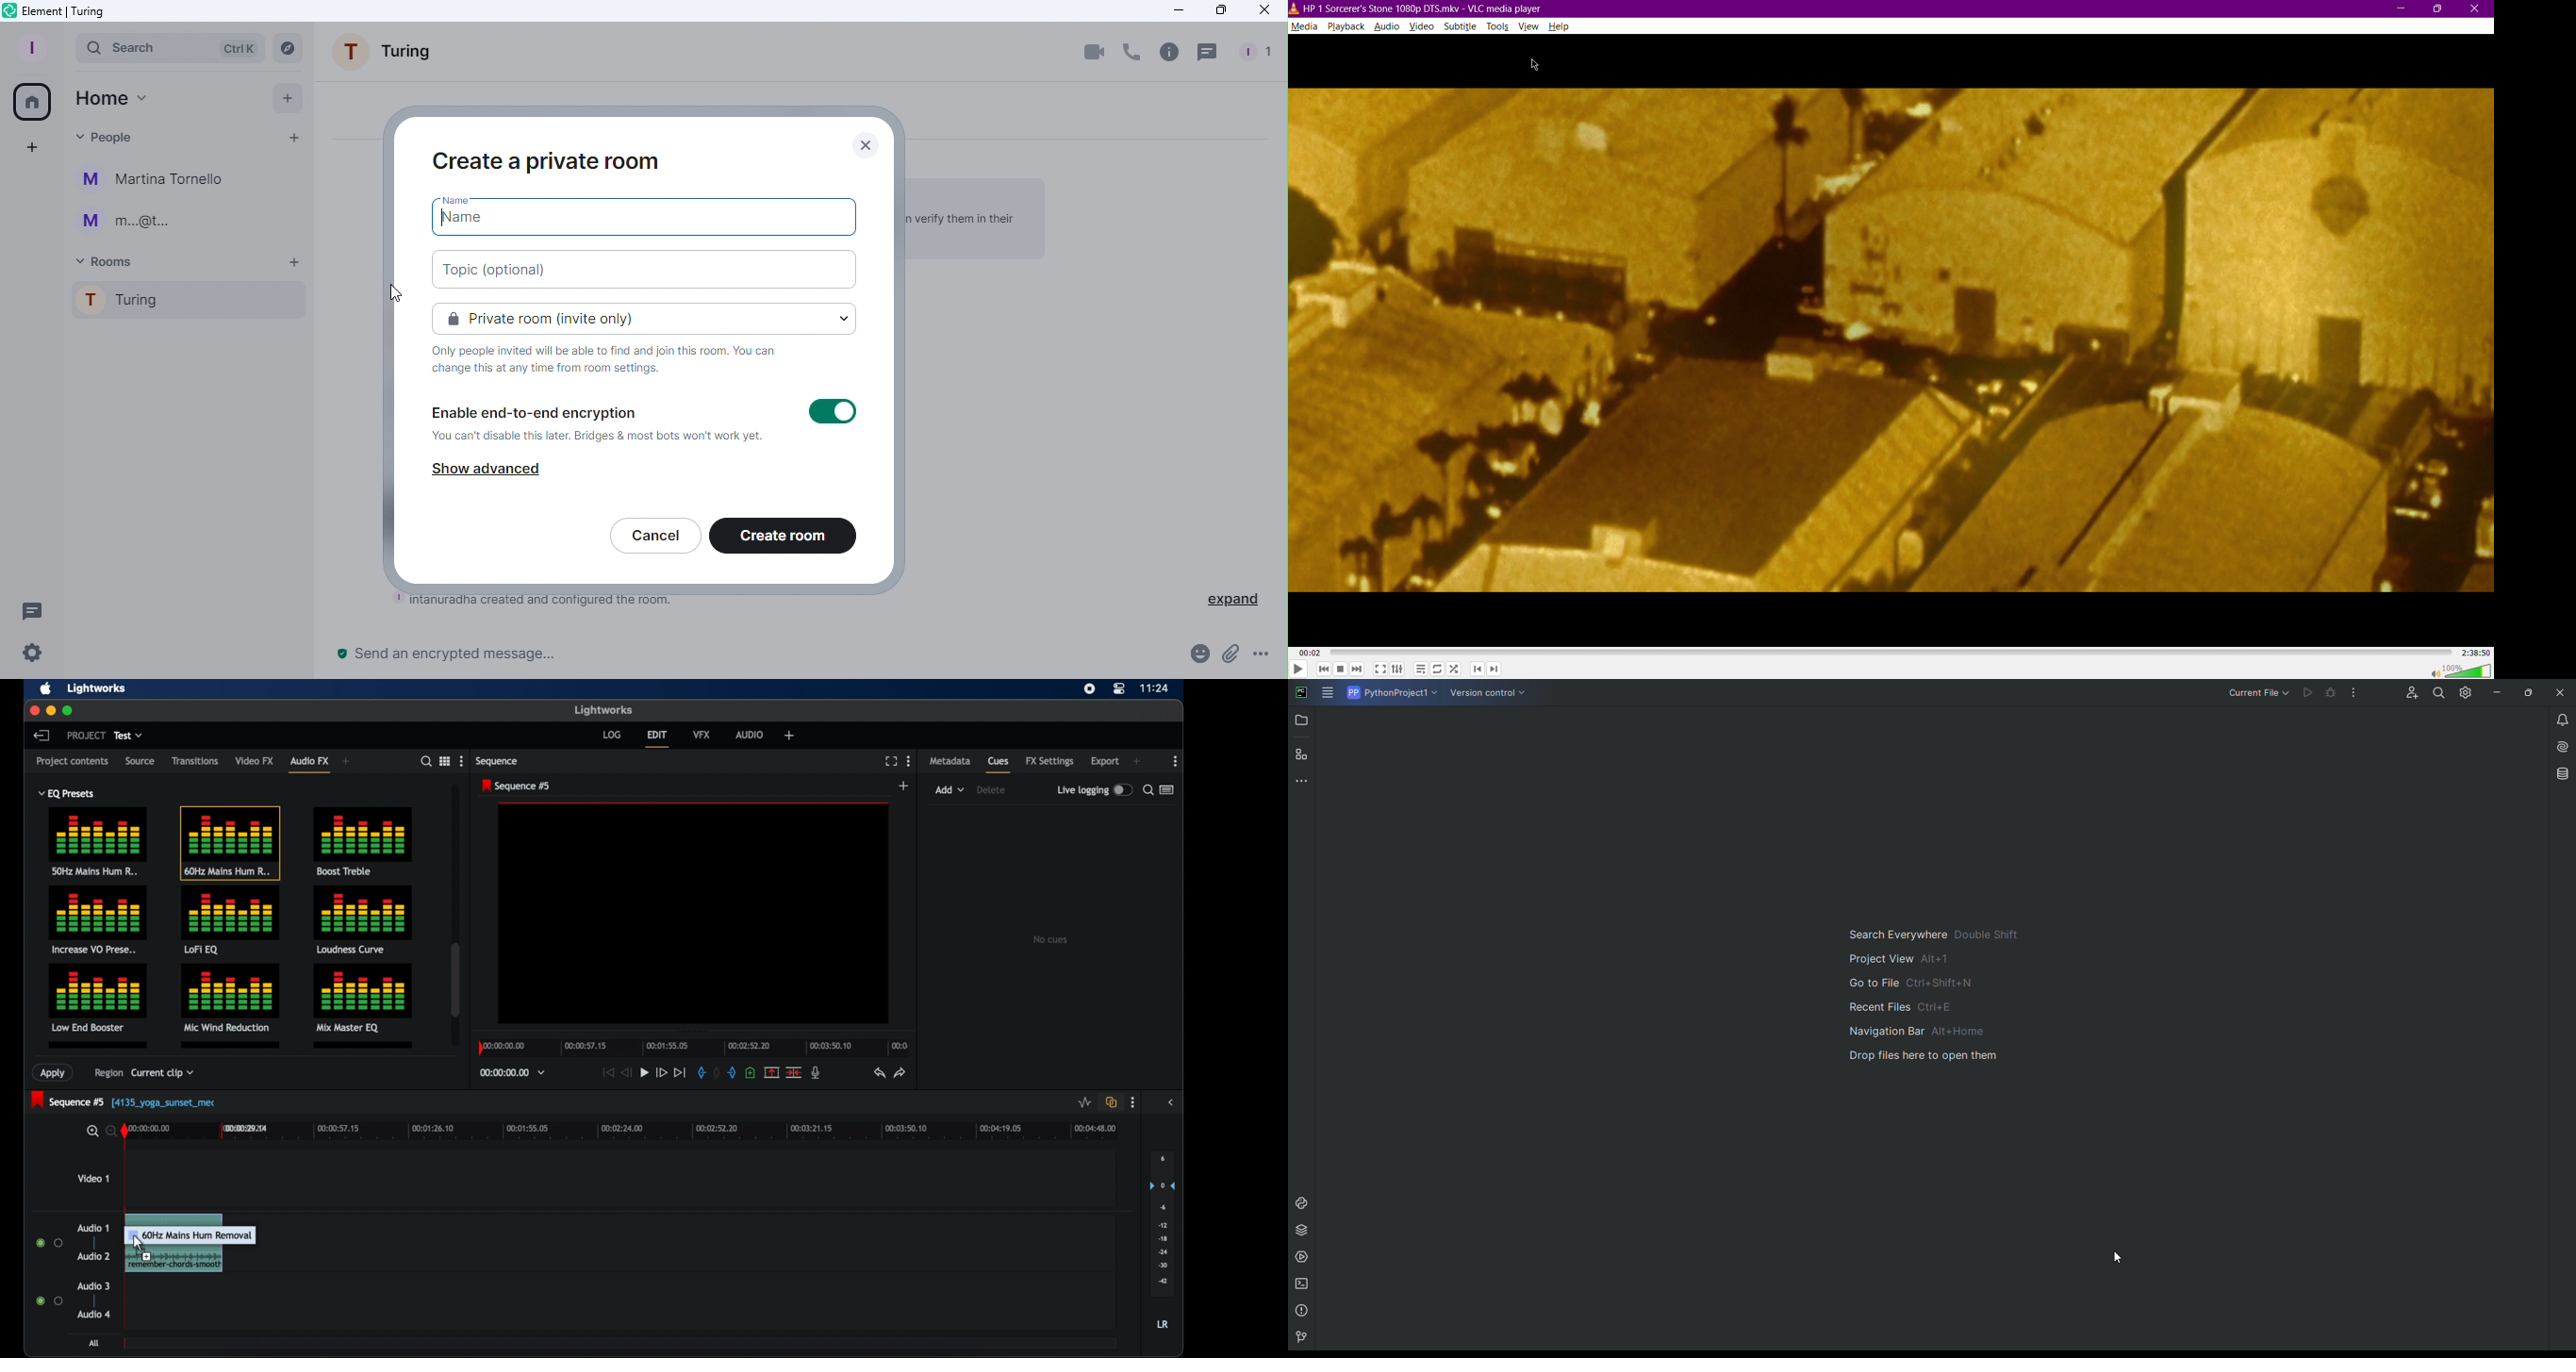 This screenshot has height=1372, width=2576. I want to click on Structure, so click(1303, 753).